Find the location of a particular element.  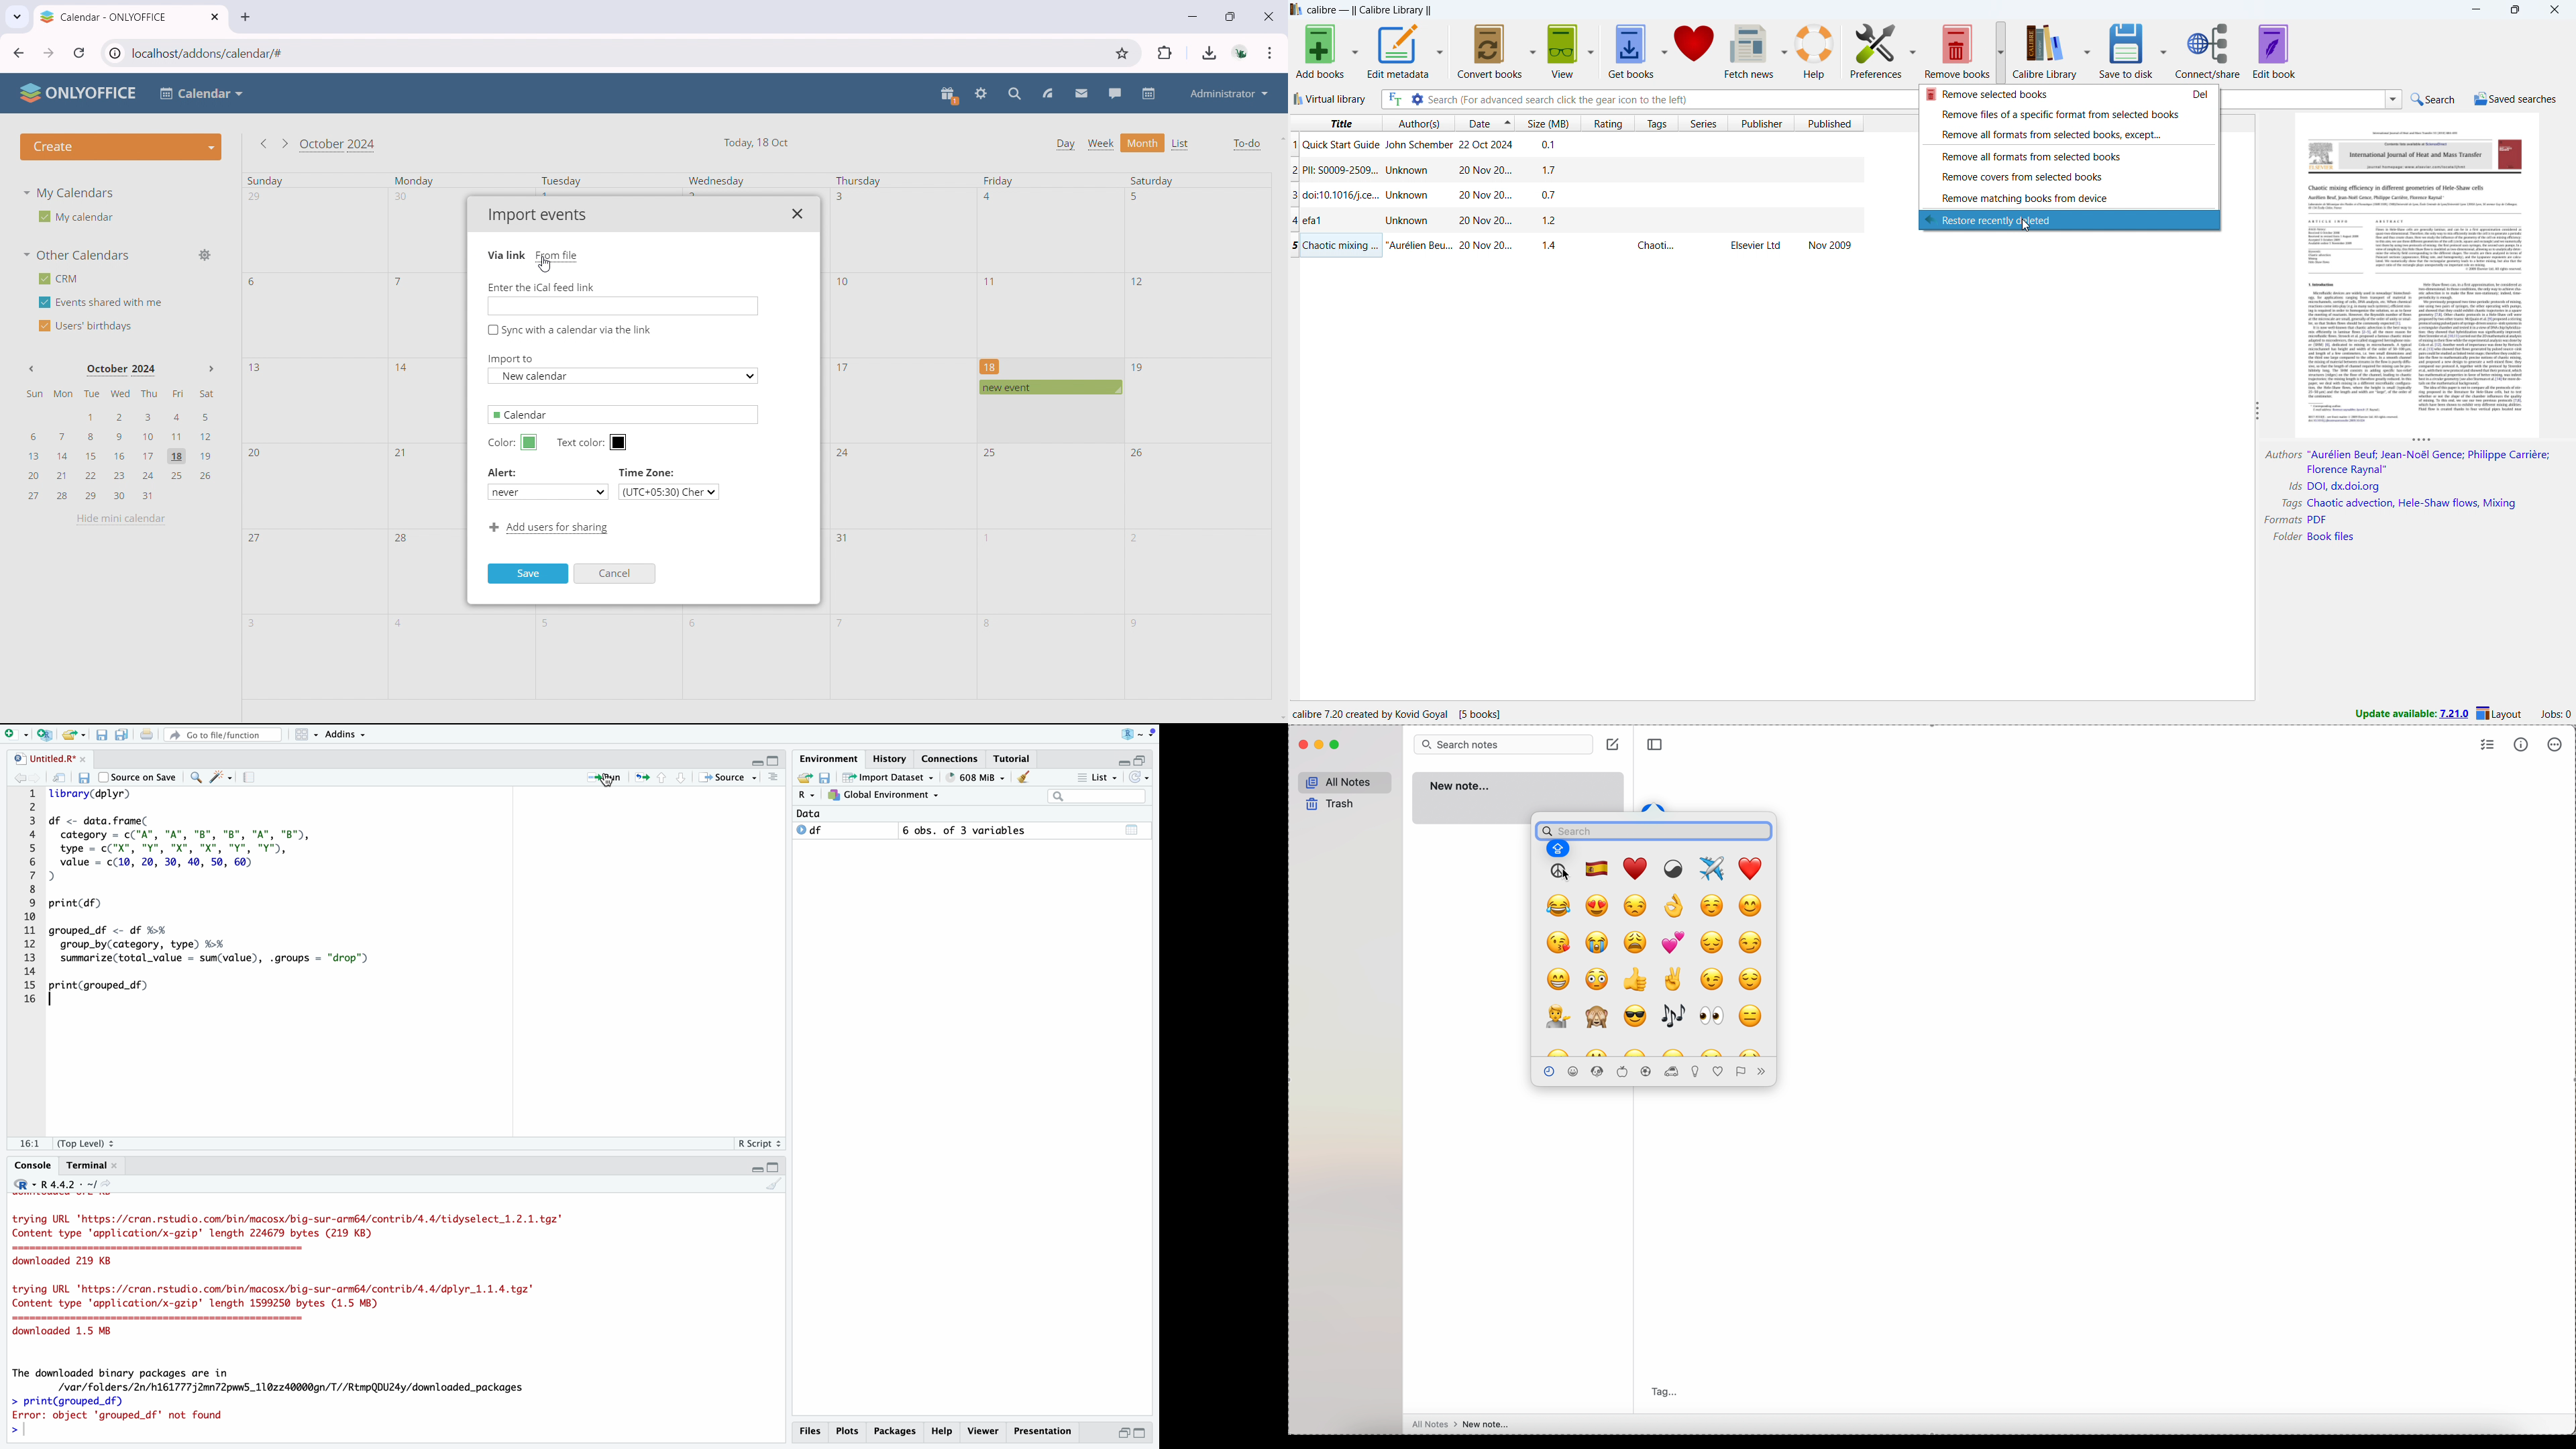

emoji is located at coordinates (1597, 868).